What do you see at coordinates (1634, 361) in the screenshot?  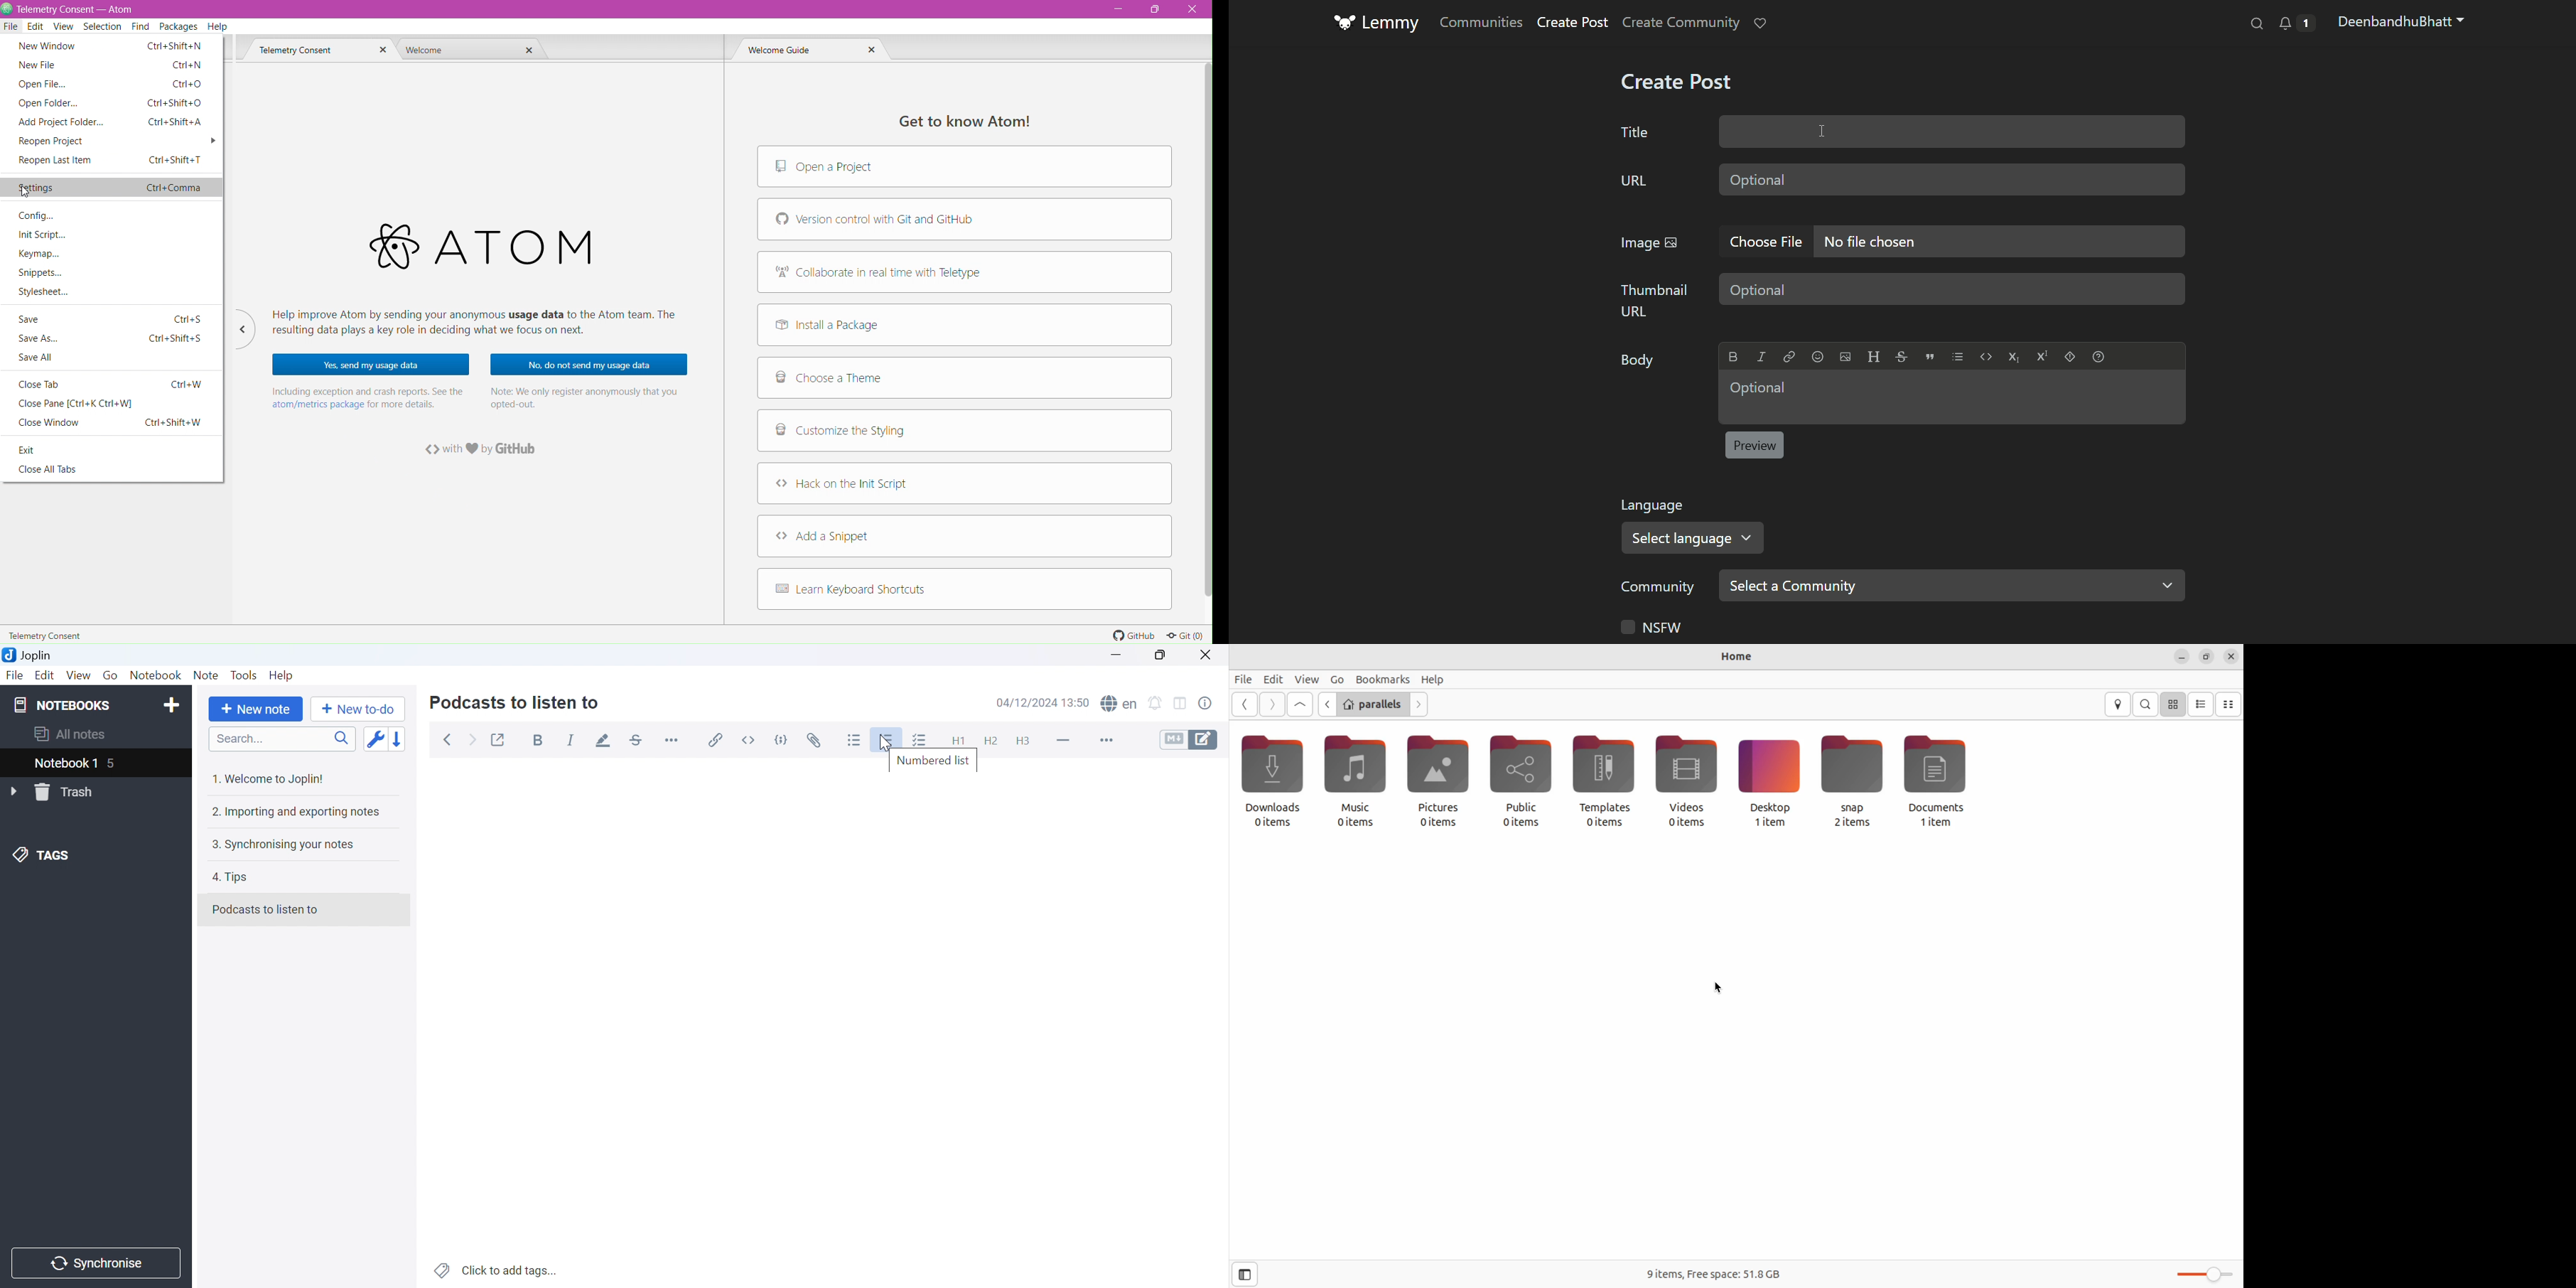 I see `Body` at bounding box center [1634, 361].